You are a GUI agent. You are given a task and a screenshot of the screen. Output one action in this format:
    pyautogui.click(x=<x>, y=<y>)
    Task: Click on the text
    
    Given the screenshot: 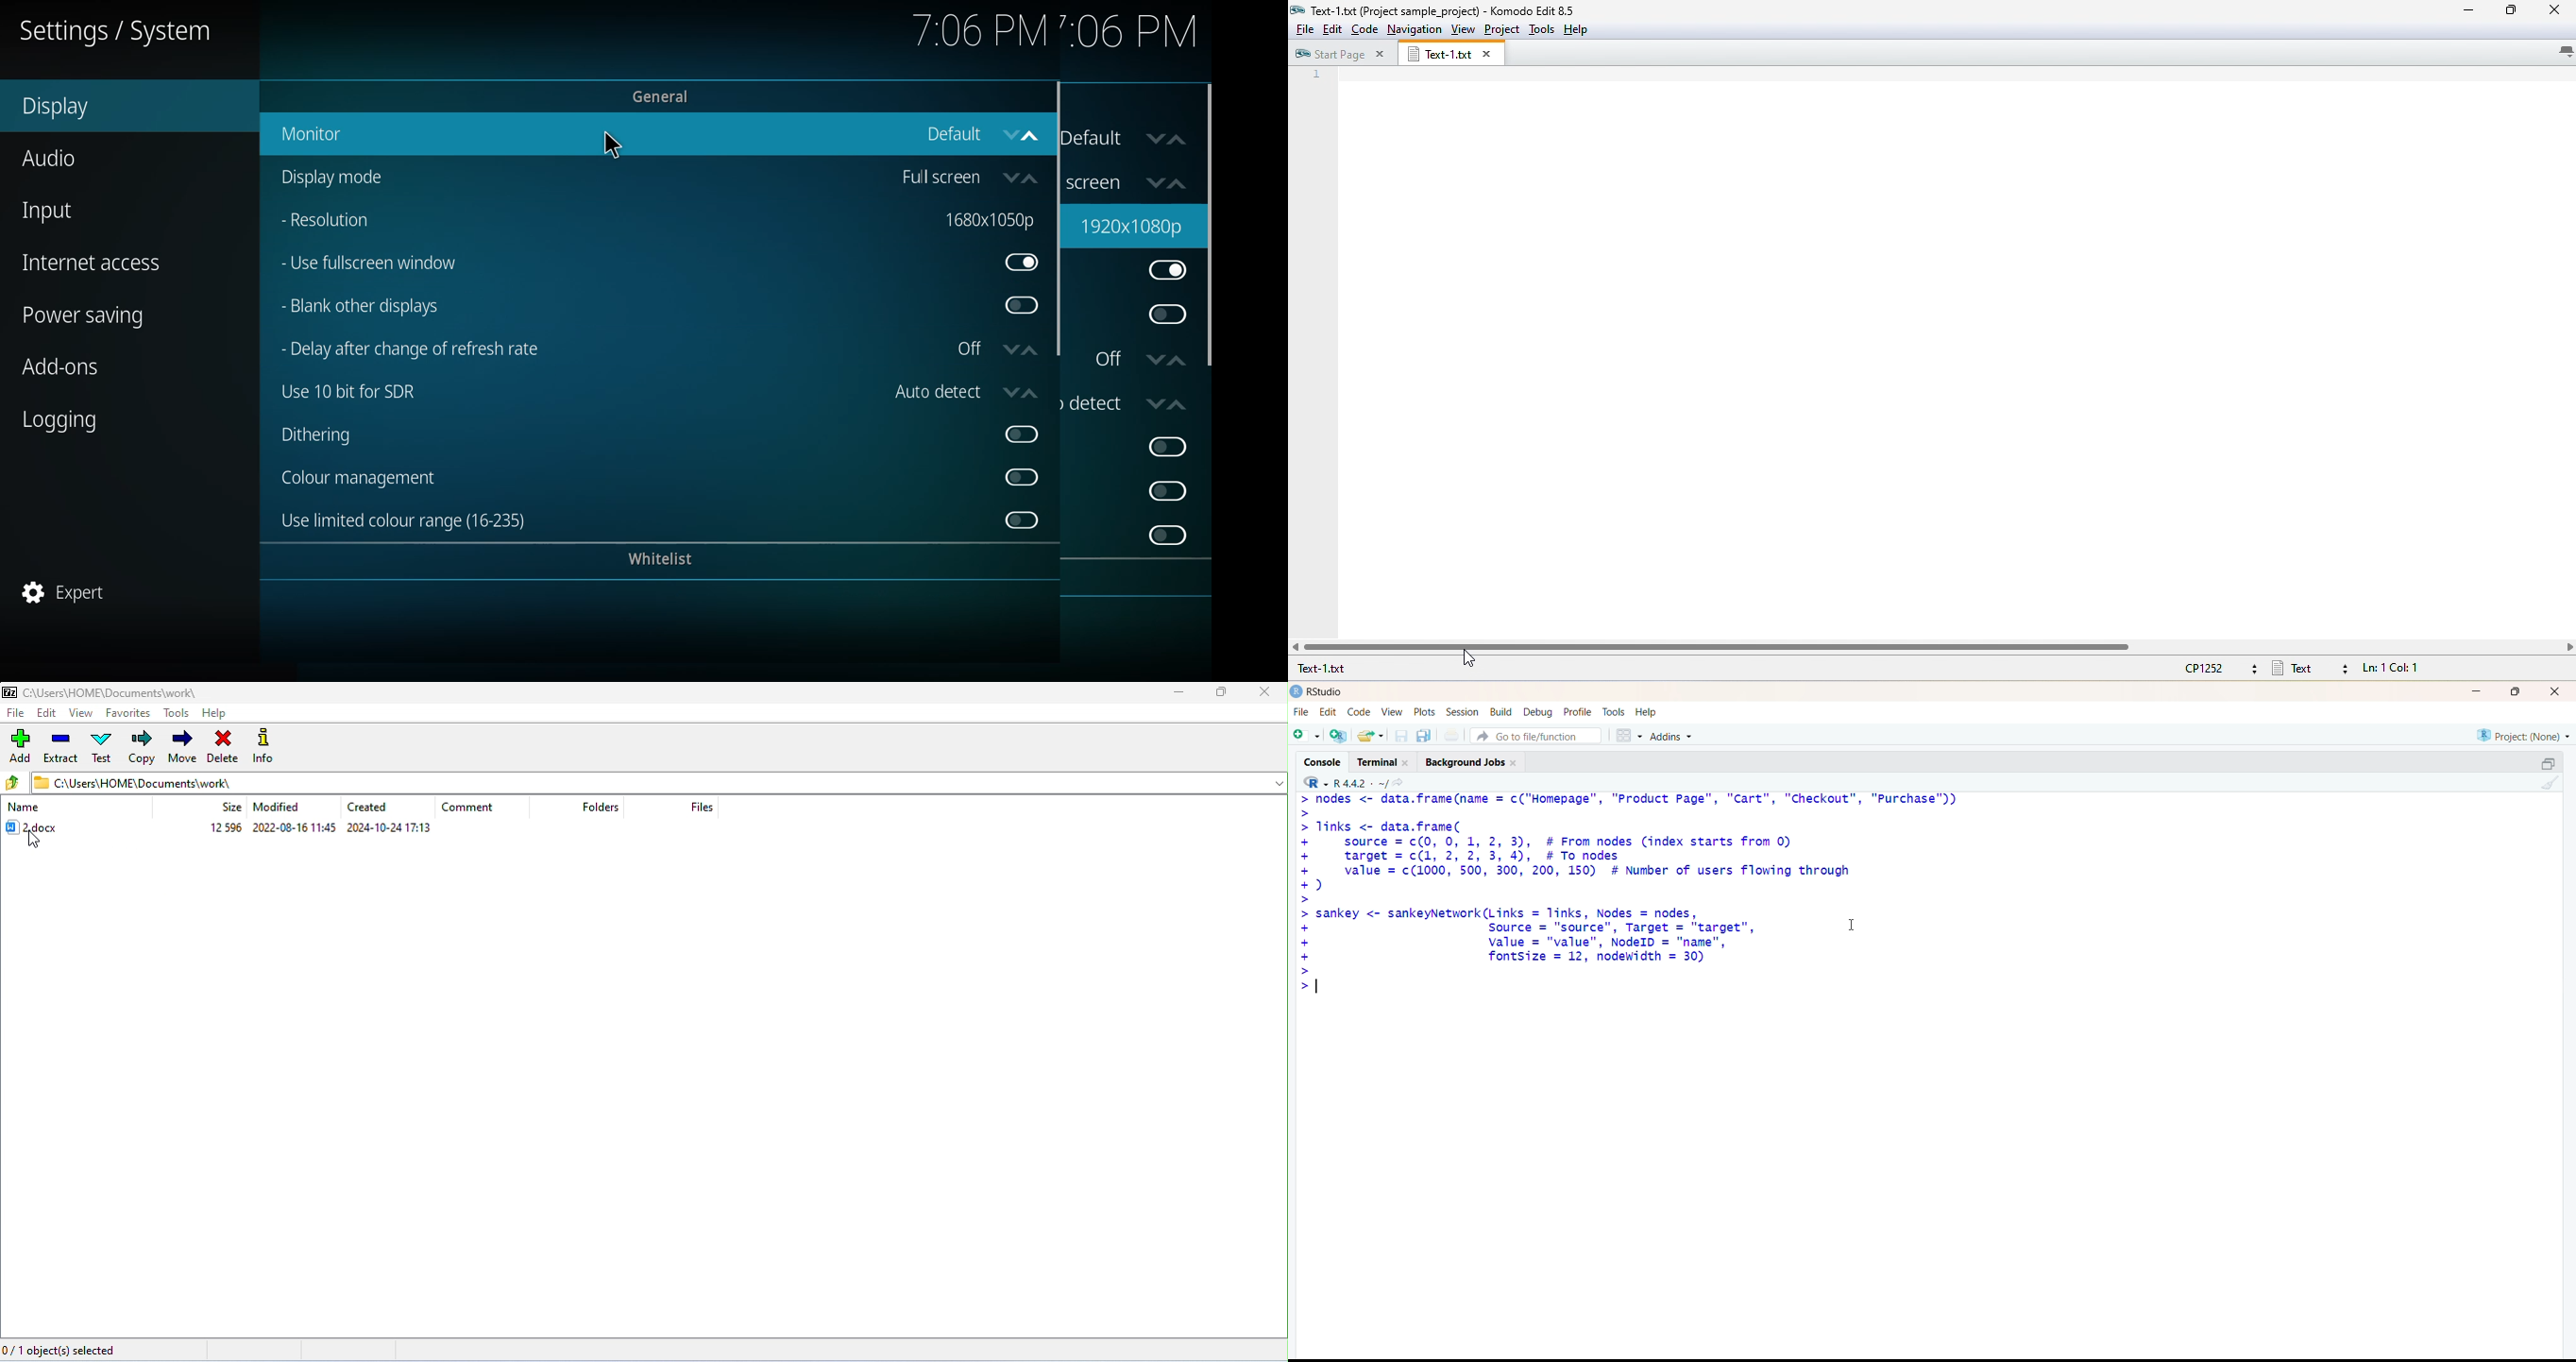 What is the action you would take?
    pyautogui.click(x=101, y=745)
    